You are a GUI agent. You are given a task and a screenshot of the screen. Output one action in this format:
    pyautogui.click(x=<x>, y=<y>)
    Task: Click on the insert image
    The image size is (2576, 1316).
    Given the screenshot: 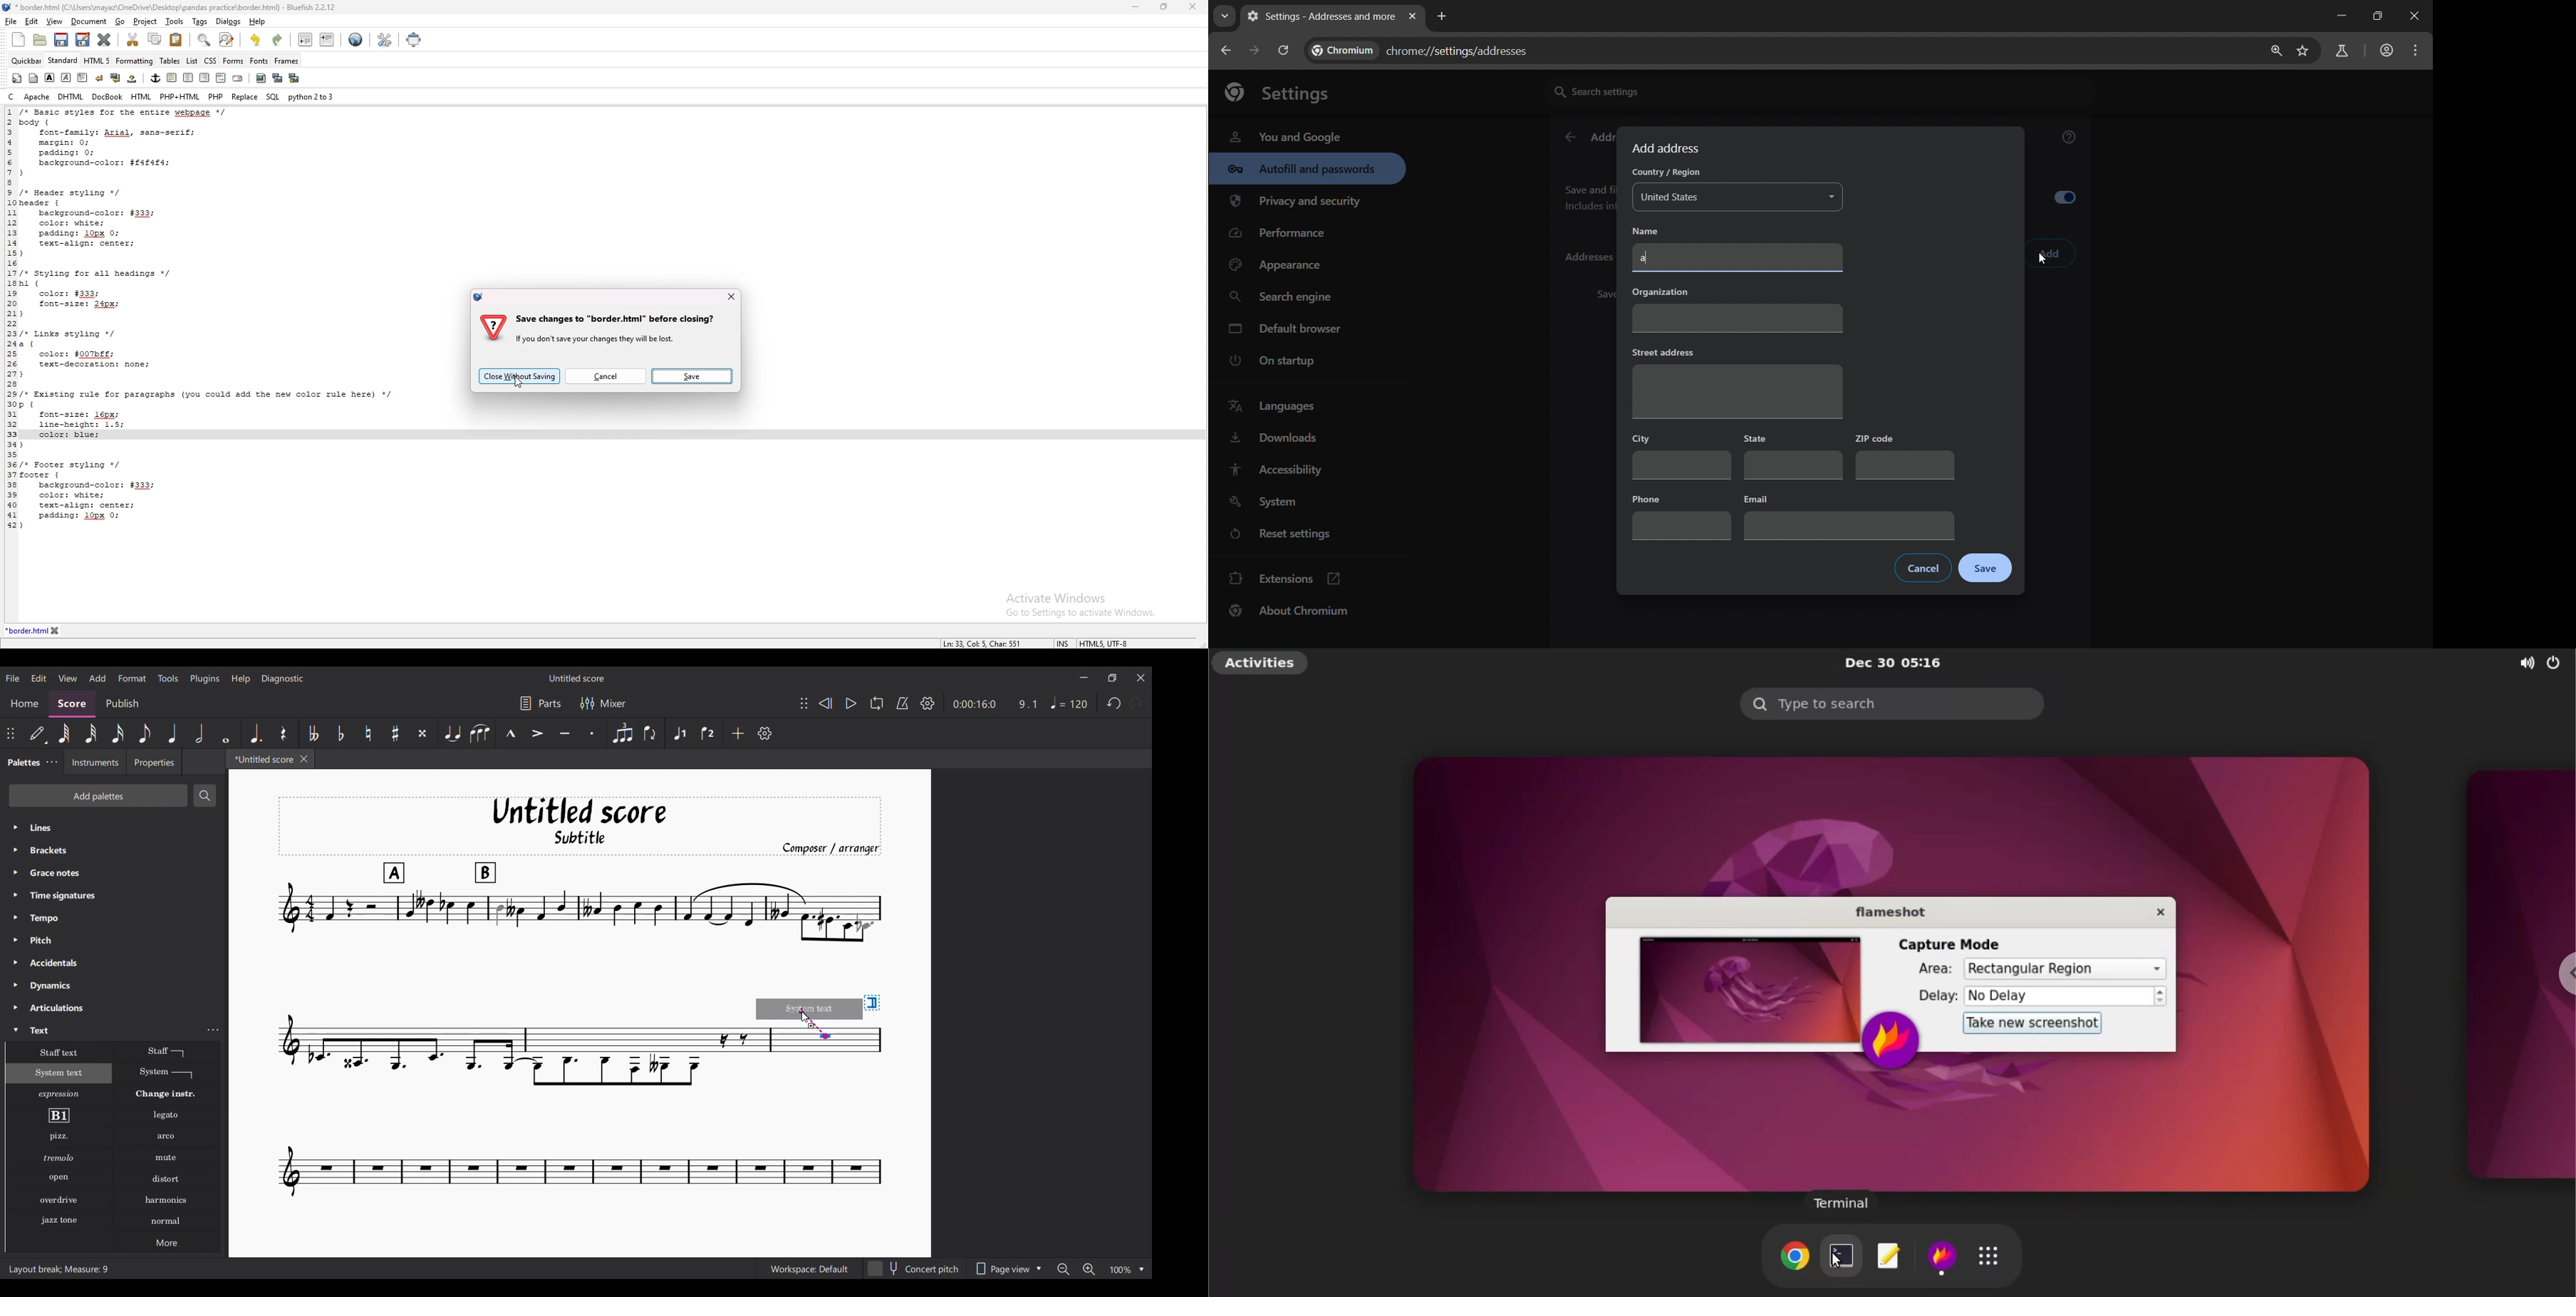 What is the action you would take?
    pyautogui.click(x=261, y=79)
    